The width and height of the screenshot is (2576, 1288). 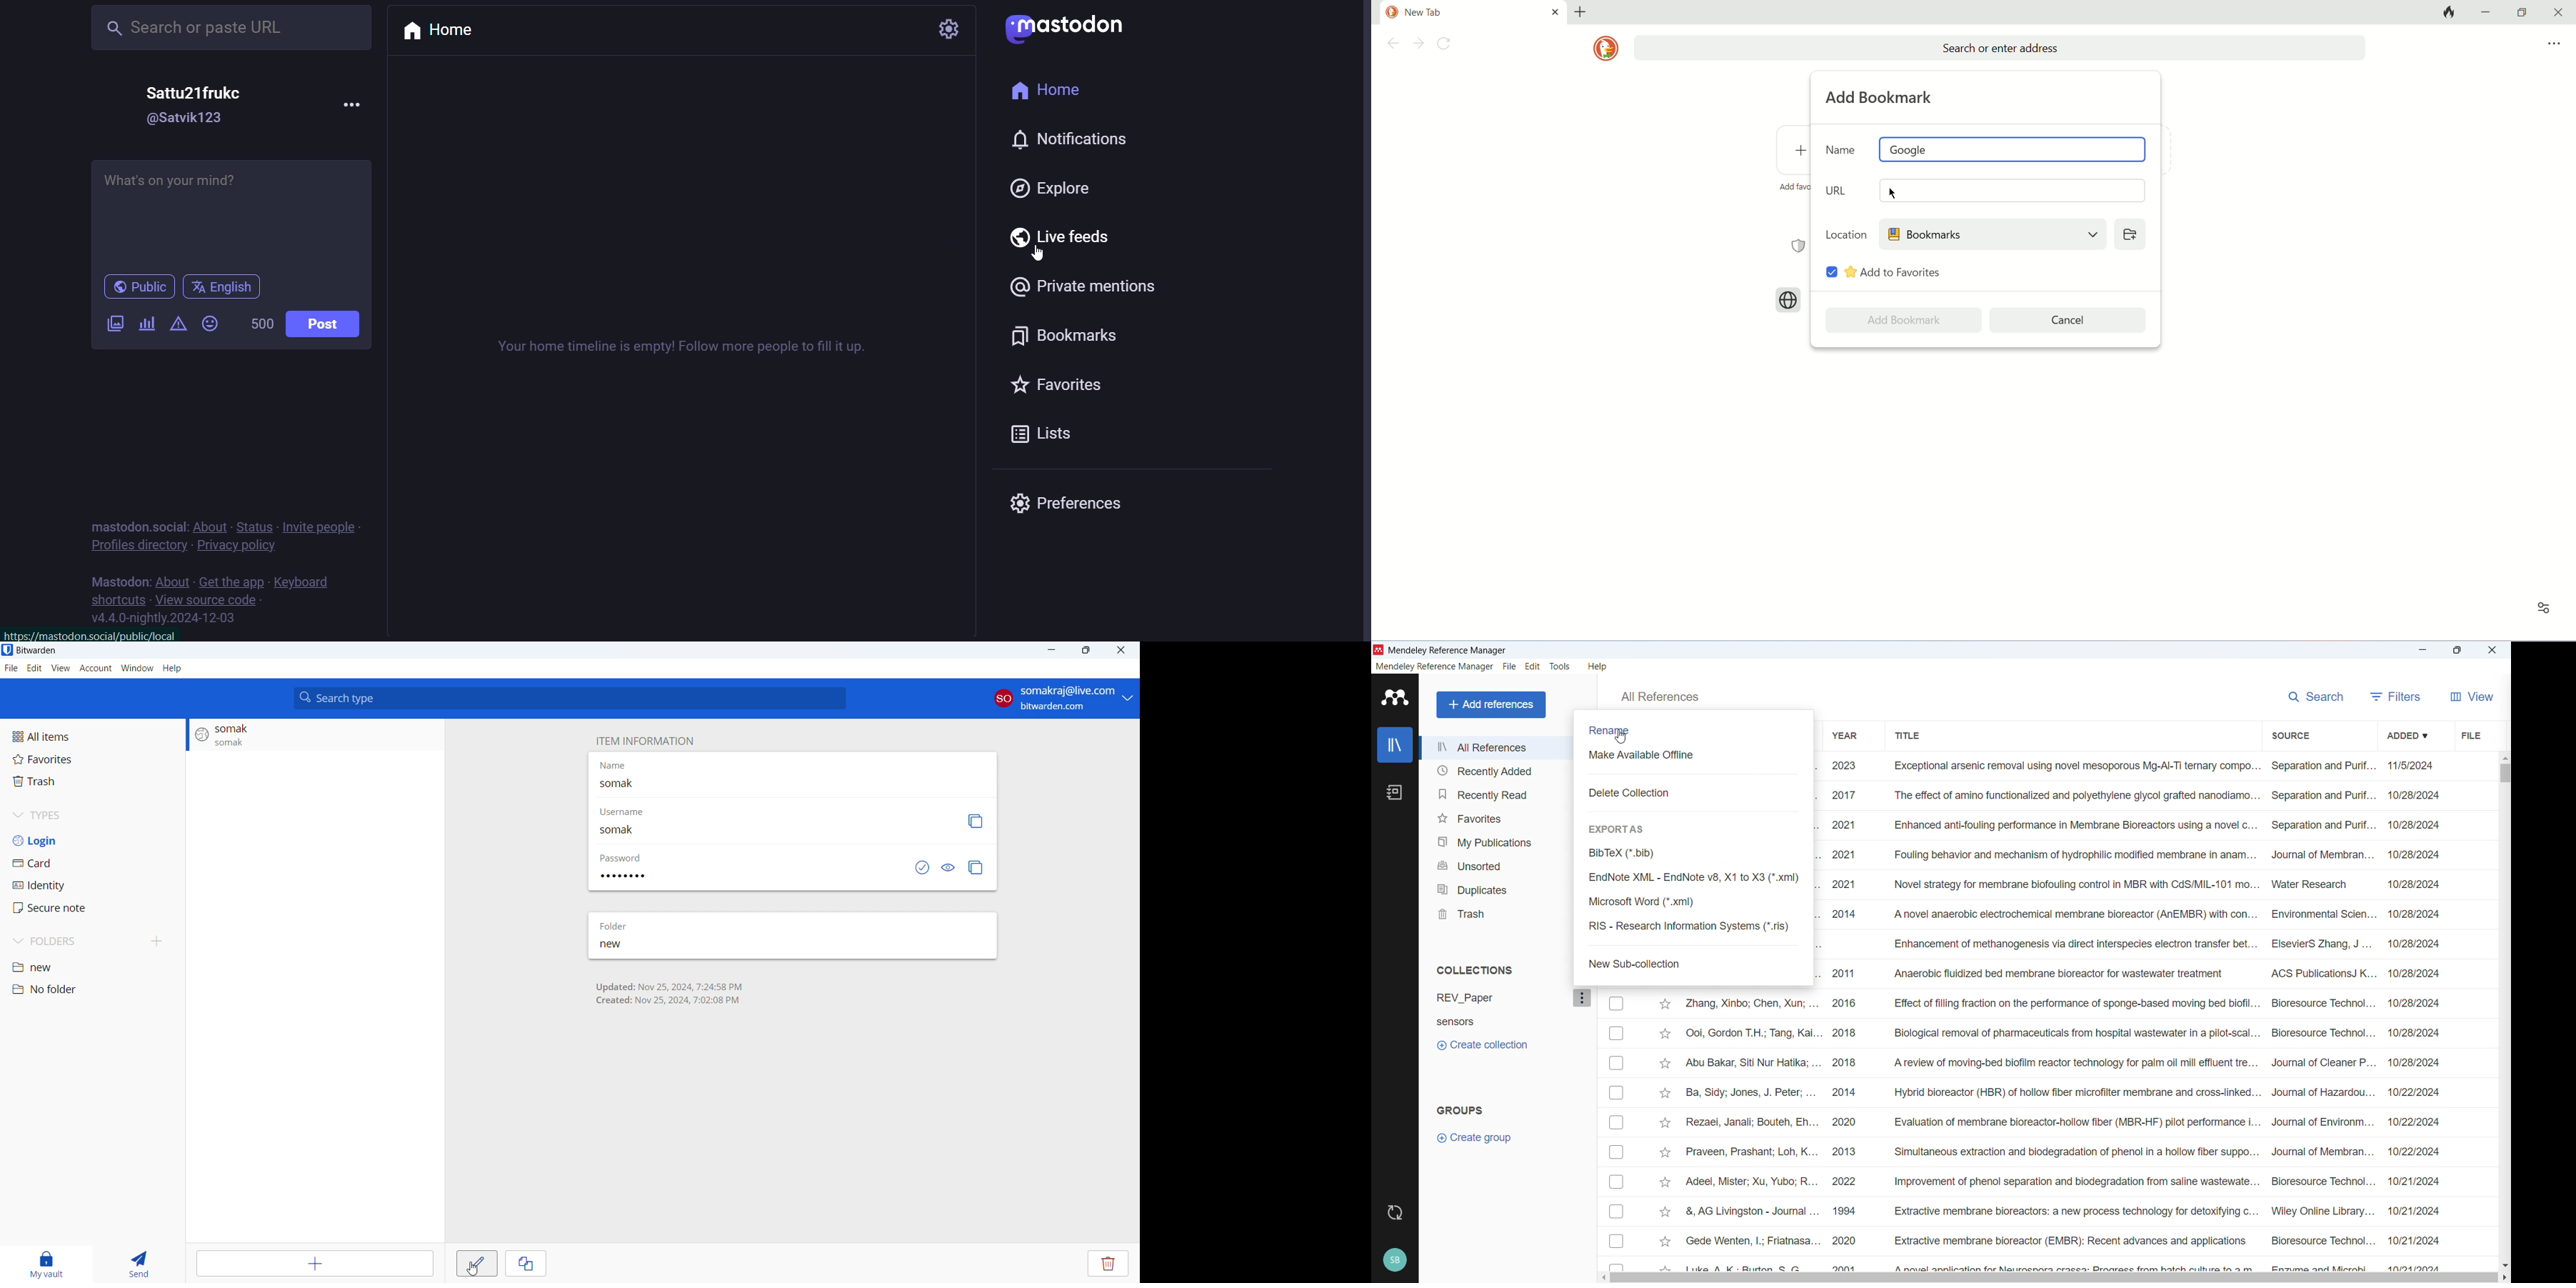 What do you see at coordinates (526, 1263) in the screenshot?
I see `clone` at bounding box center [526, 1263].